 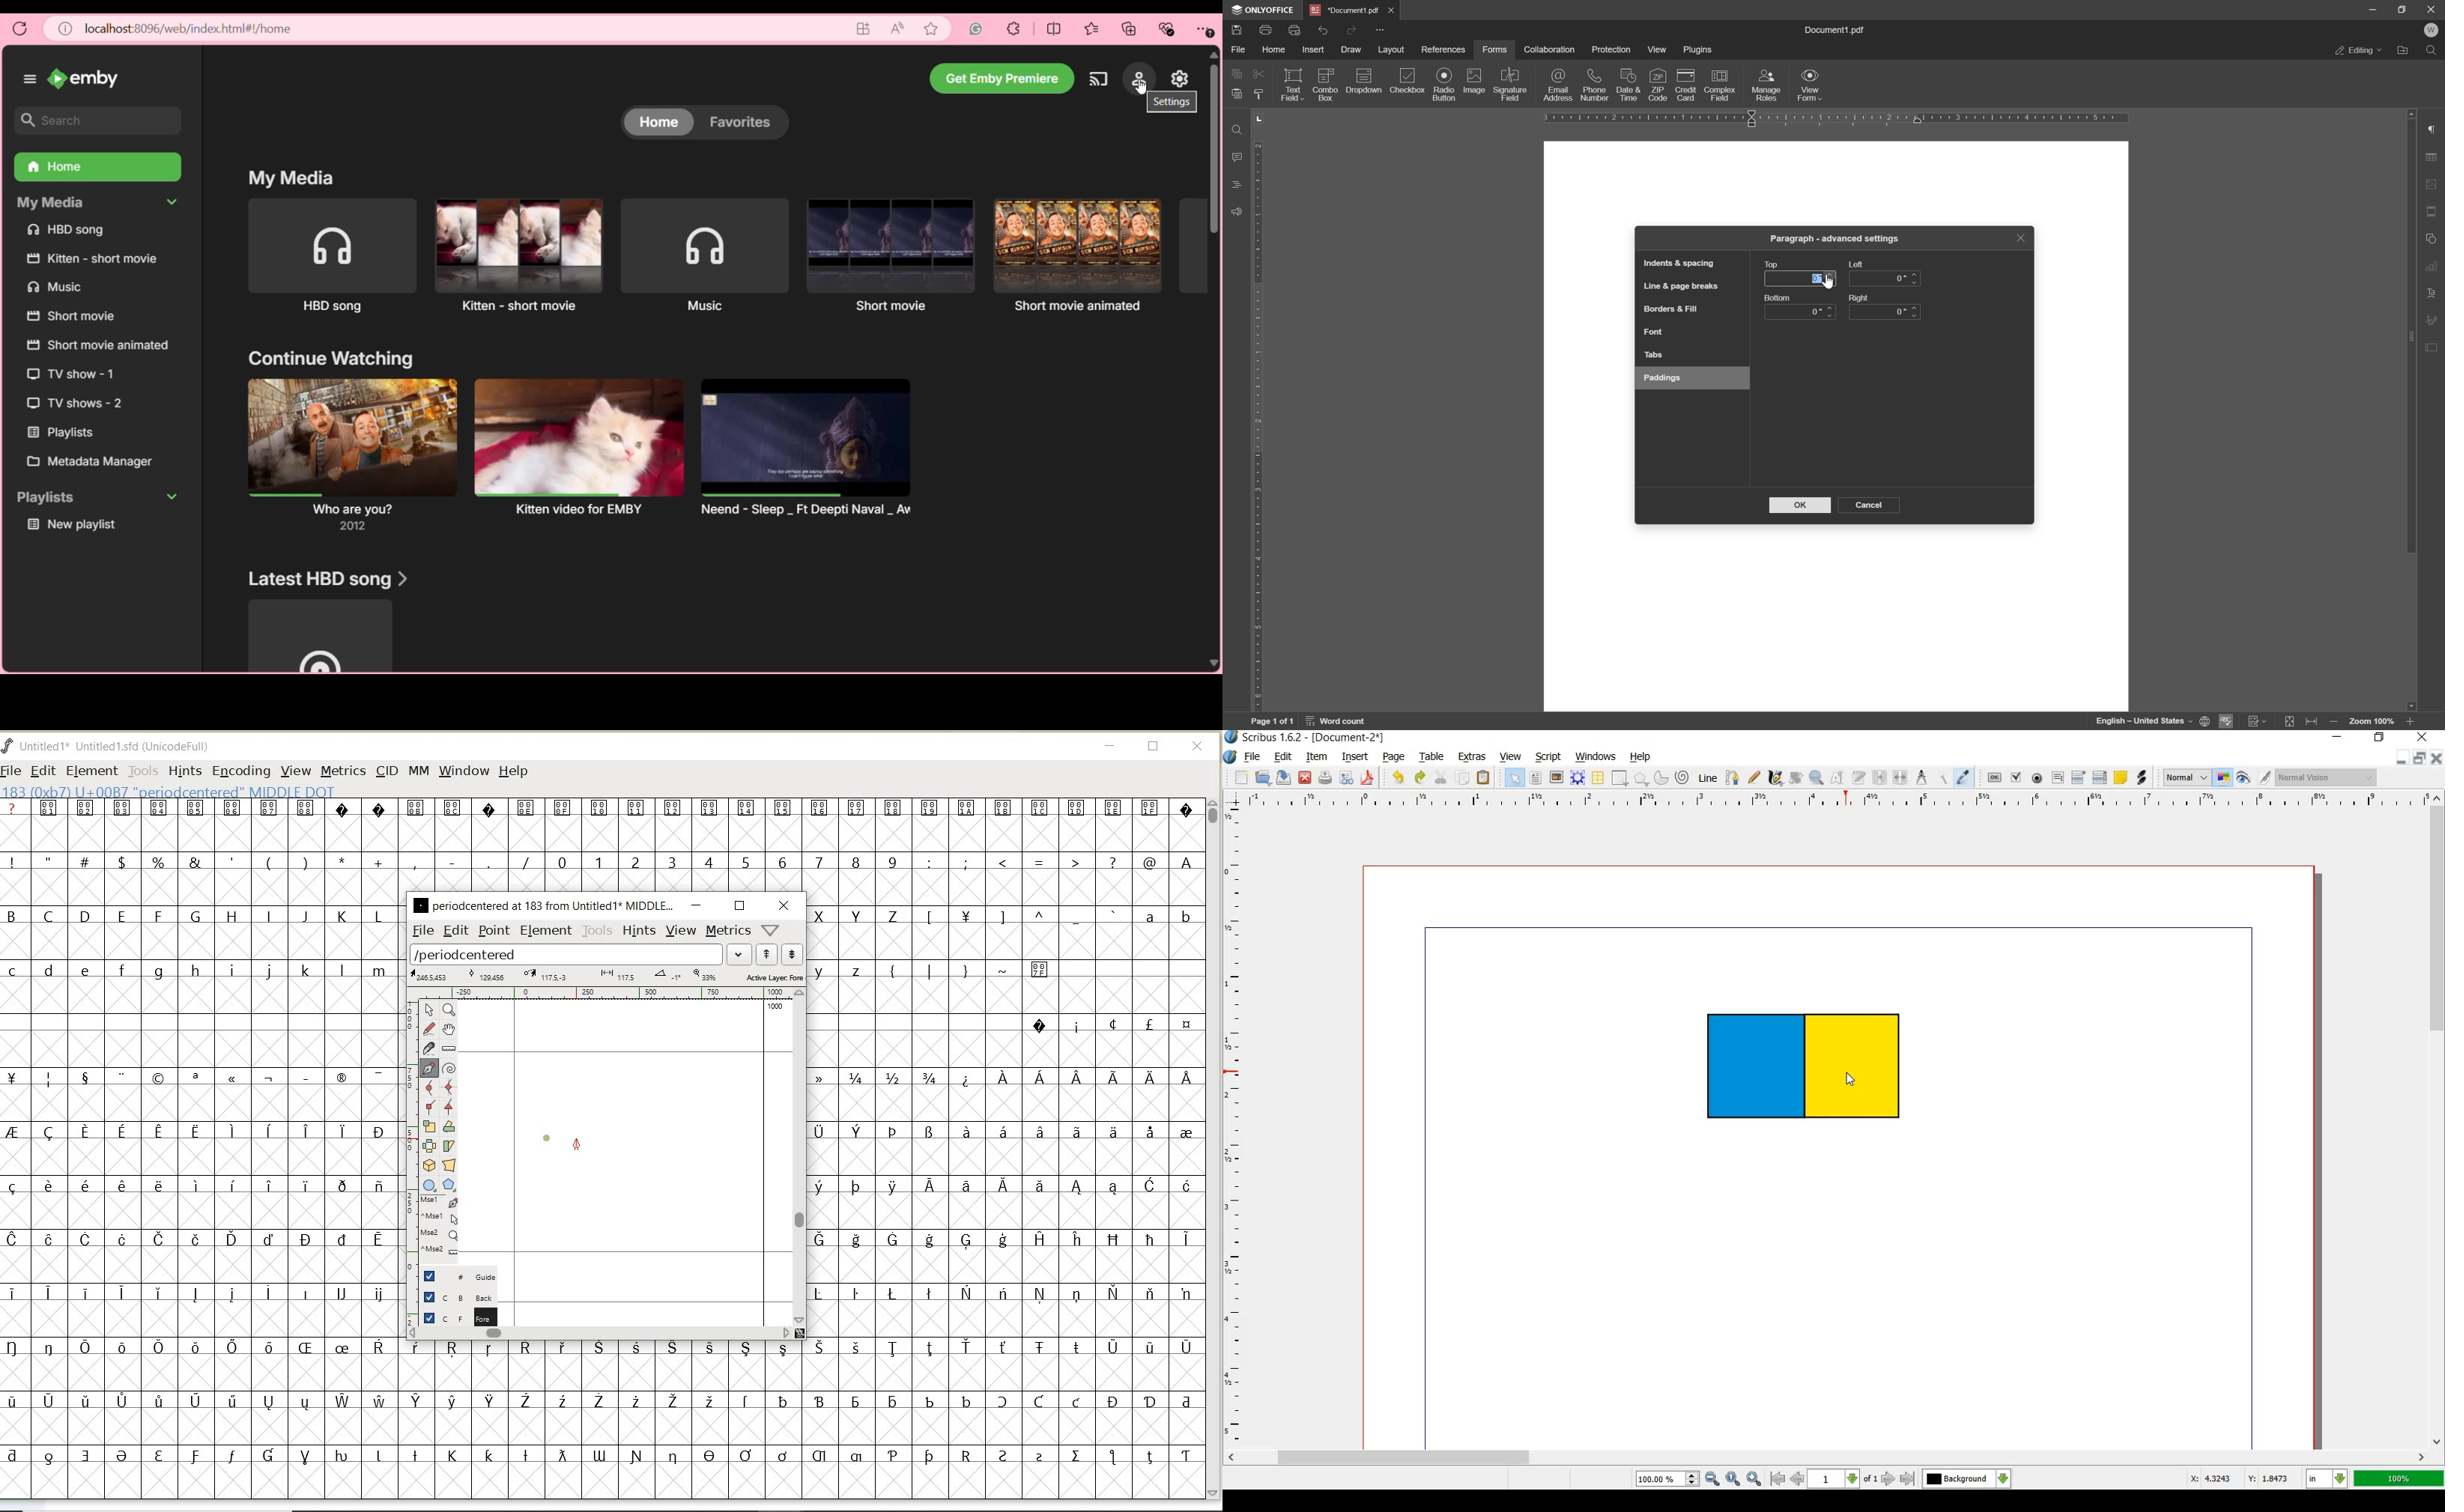 What do you see at coordinates (2058, 780) in the screenshot?
I see `pdf text field` at bounding box center [2058, 780].